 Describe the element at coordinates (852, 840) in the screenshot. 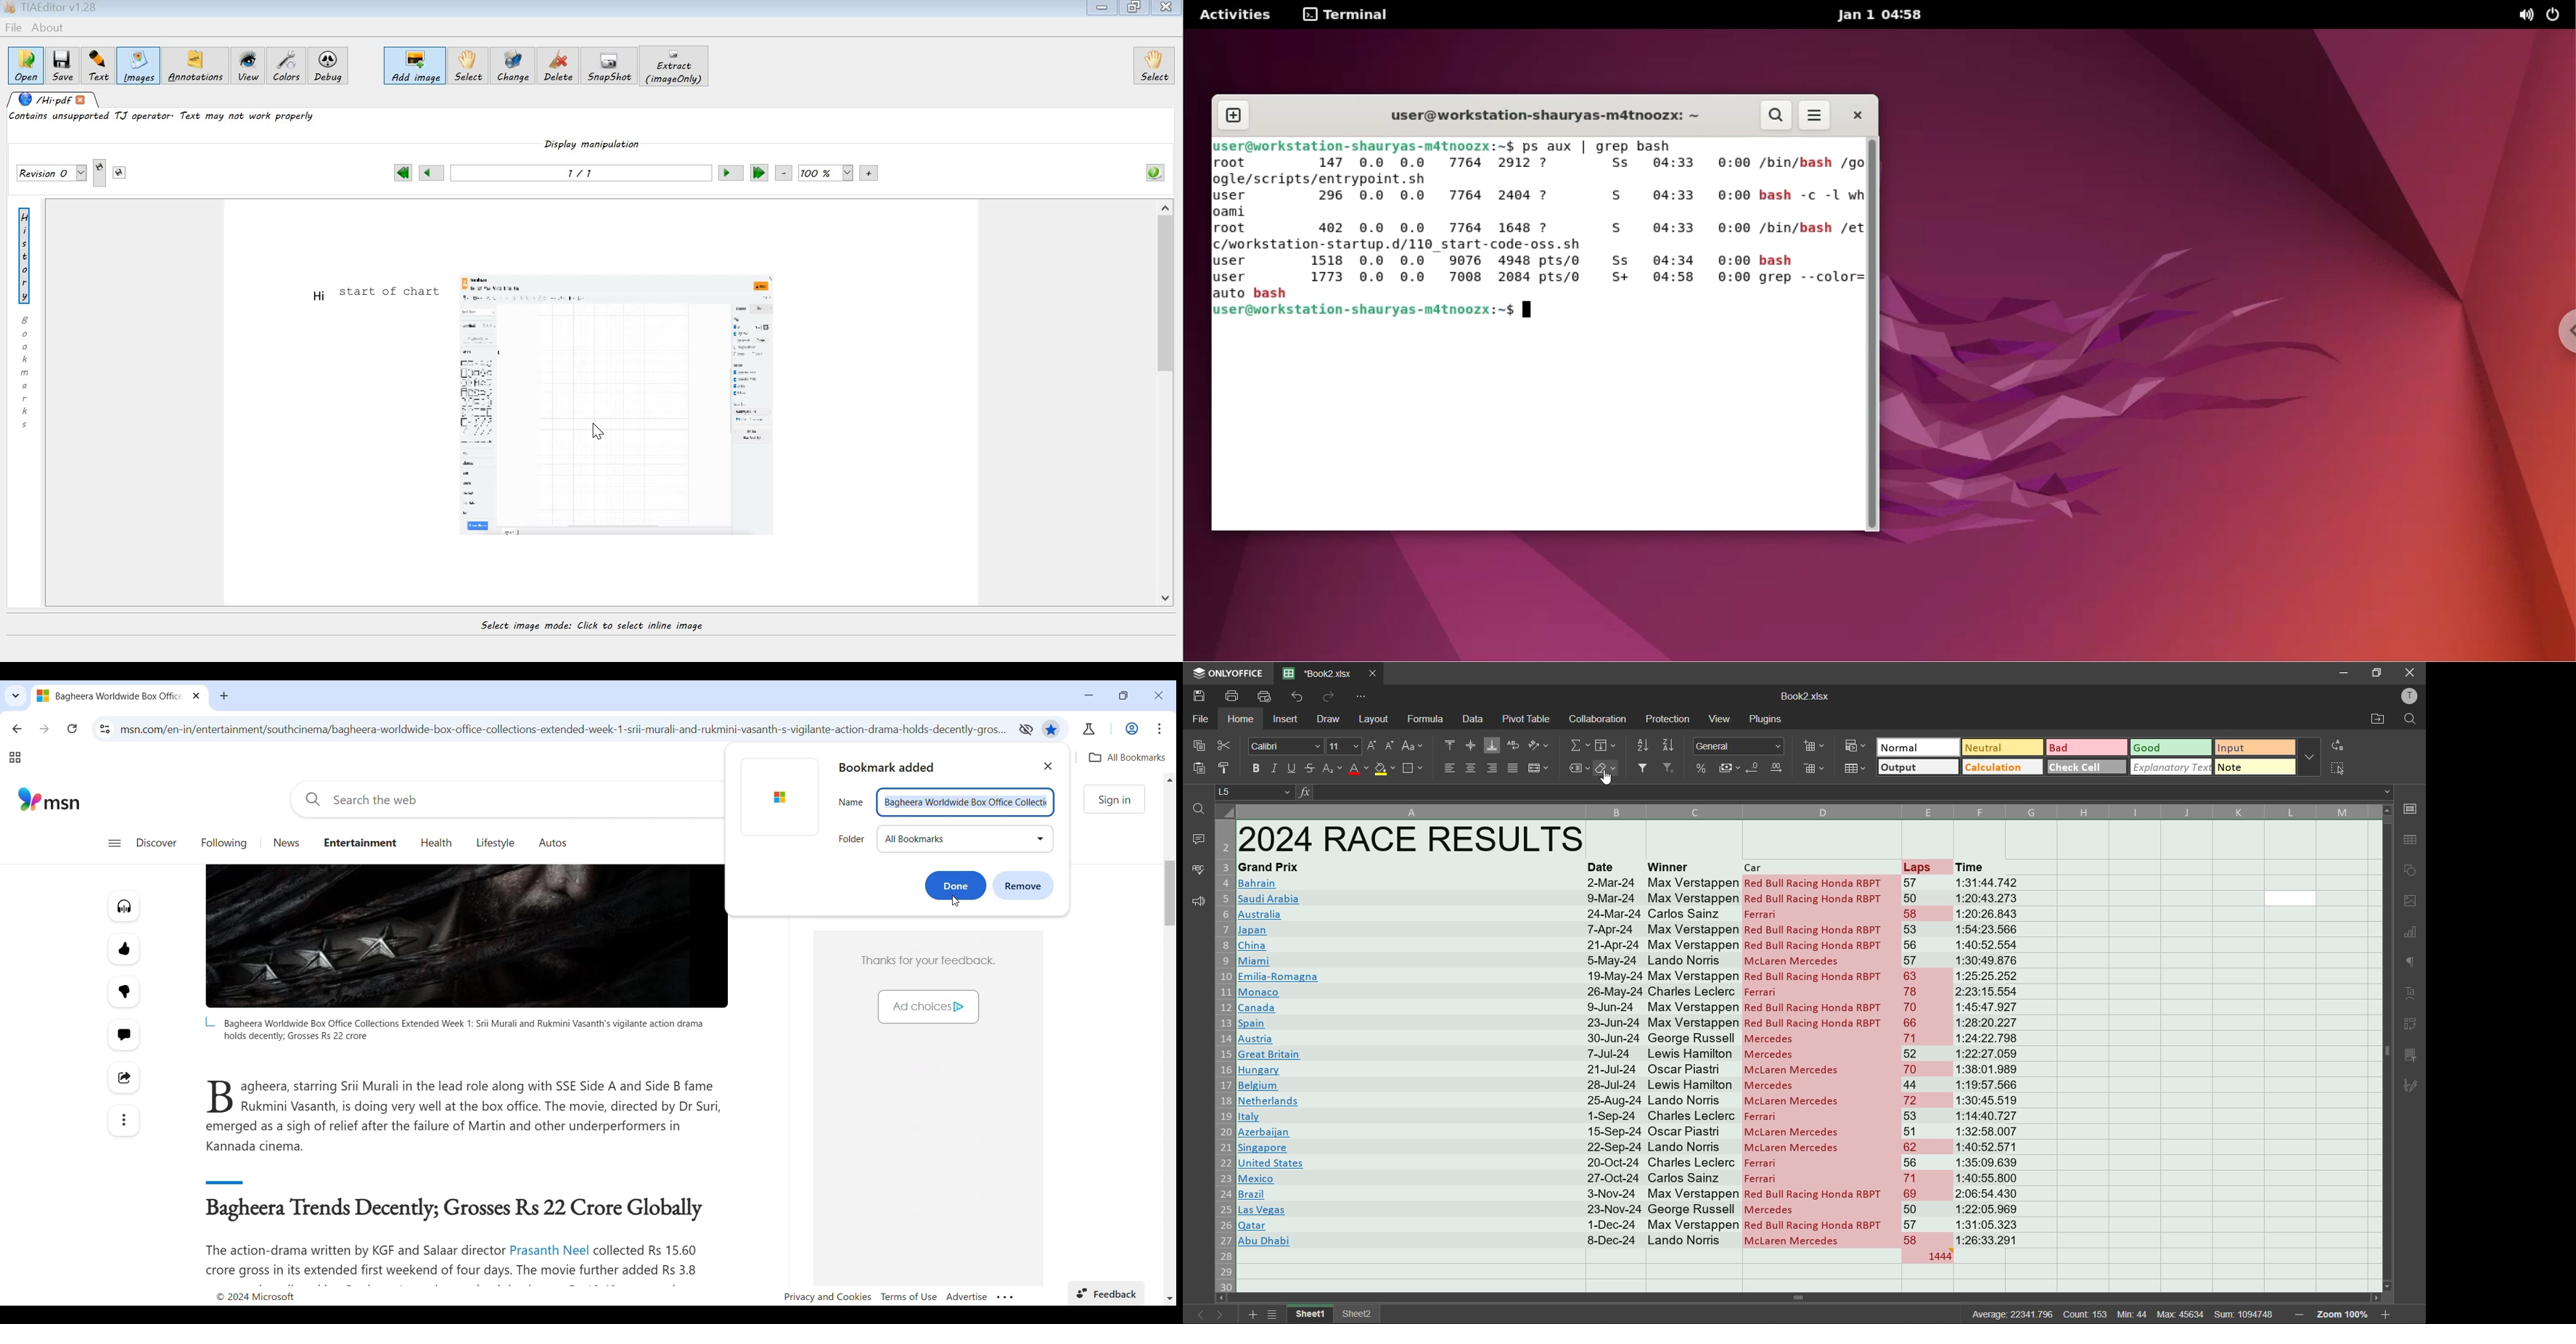

I see `Folder` at that location.